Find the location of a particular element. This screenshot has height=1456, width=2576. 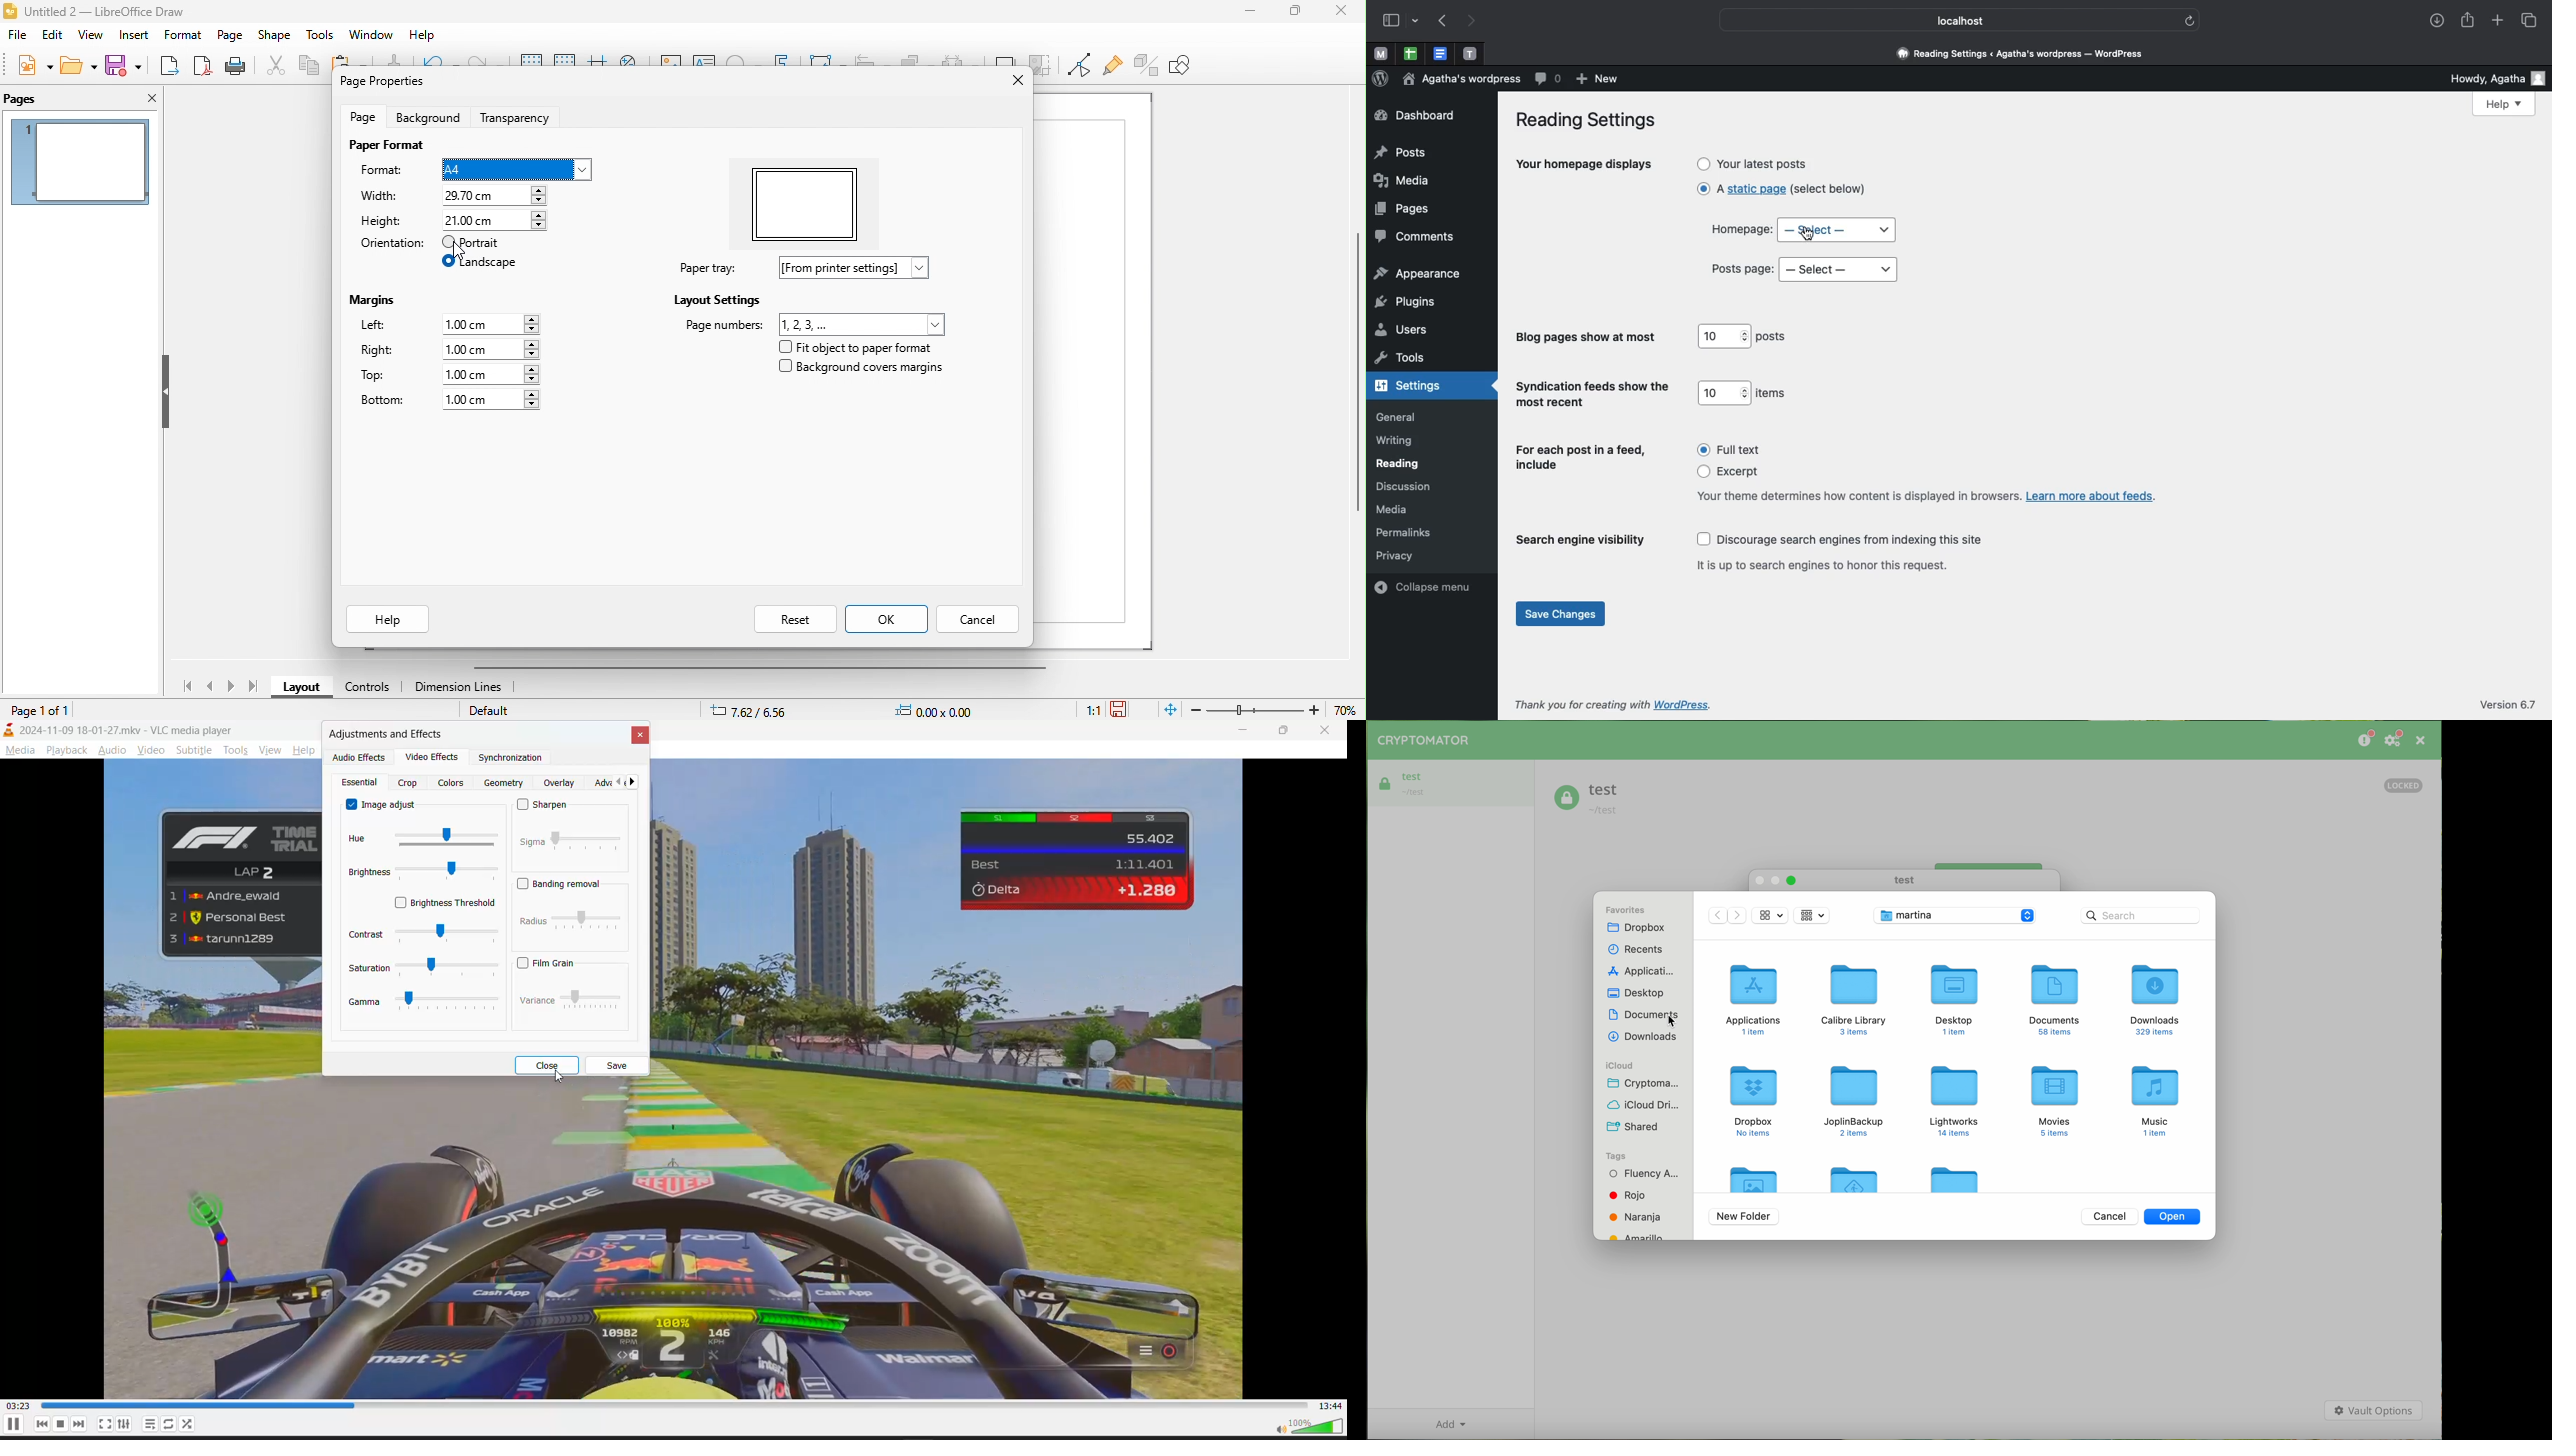

7.62/6.56 is located at coordinates (752, 709).